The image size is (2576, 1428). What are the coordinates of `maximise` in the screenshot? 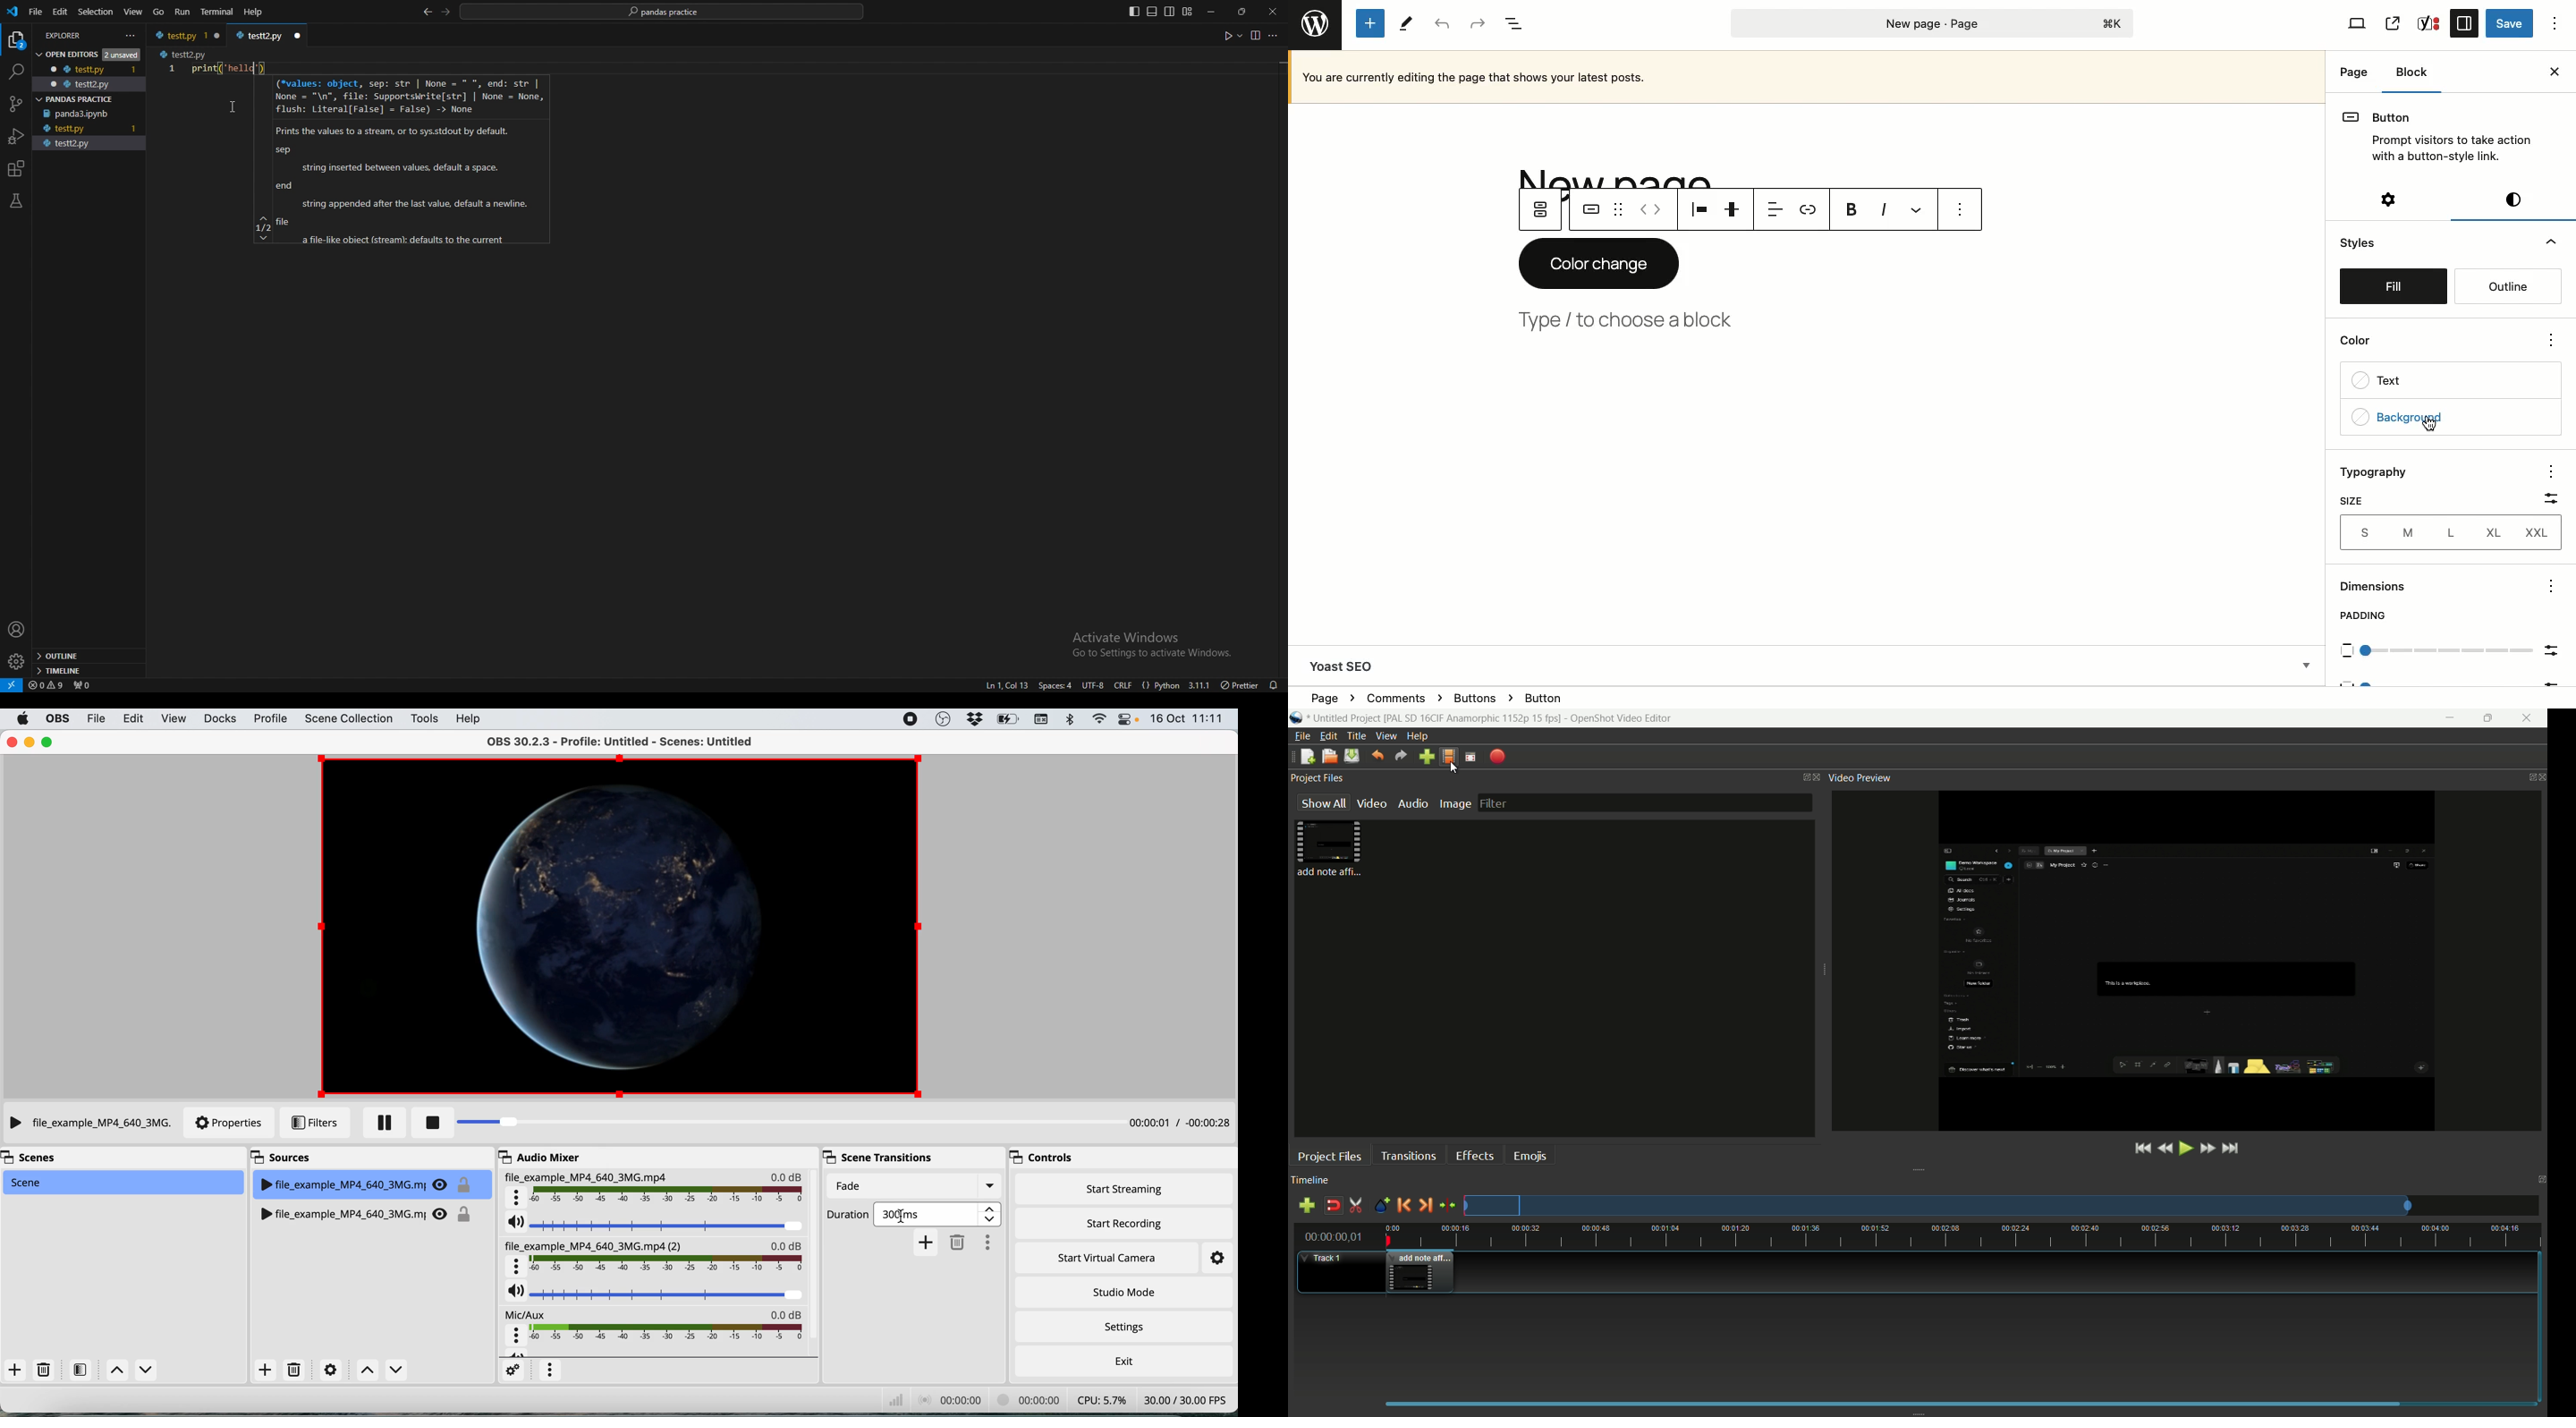 It's located at (46, 742).